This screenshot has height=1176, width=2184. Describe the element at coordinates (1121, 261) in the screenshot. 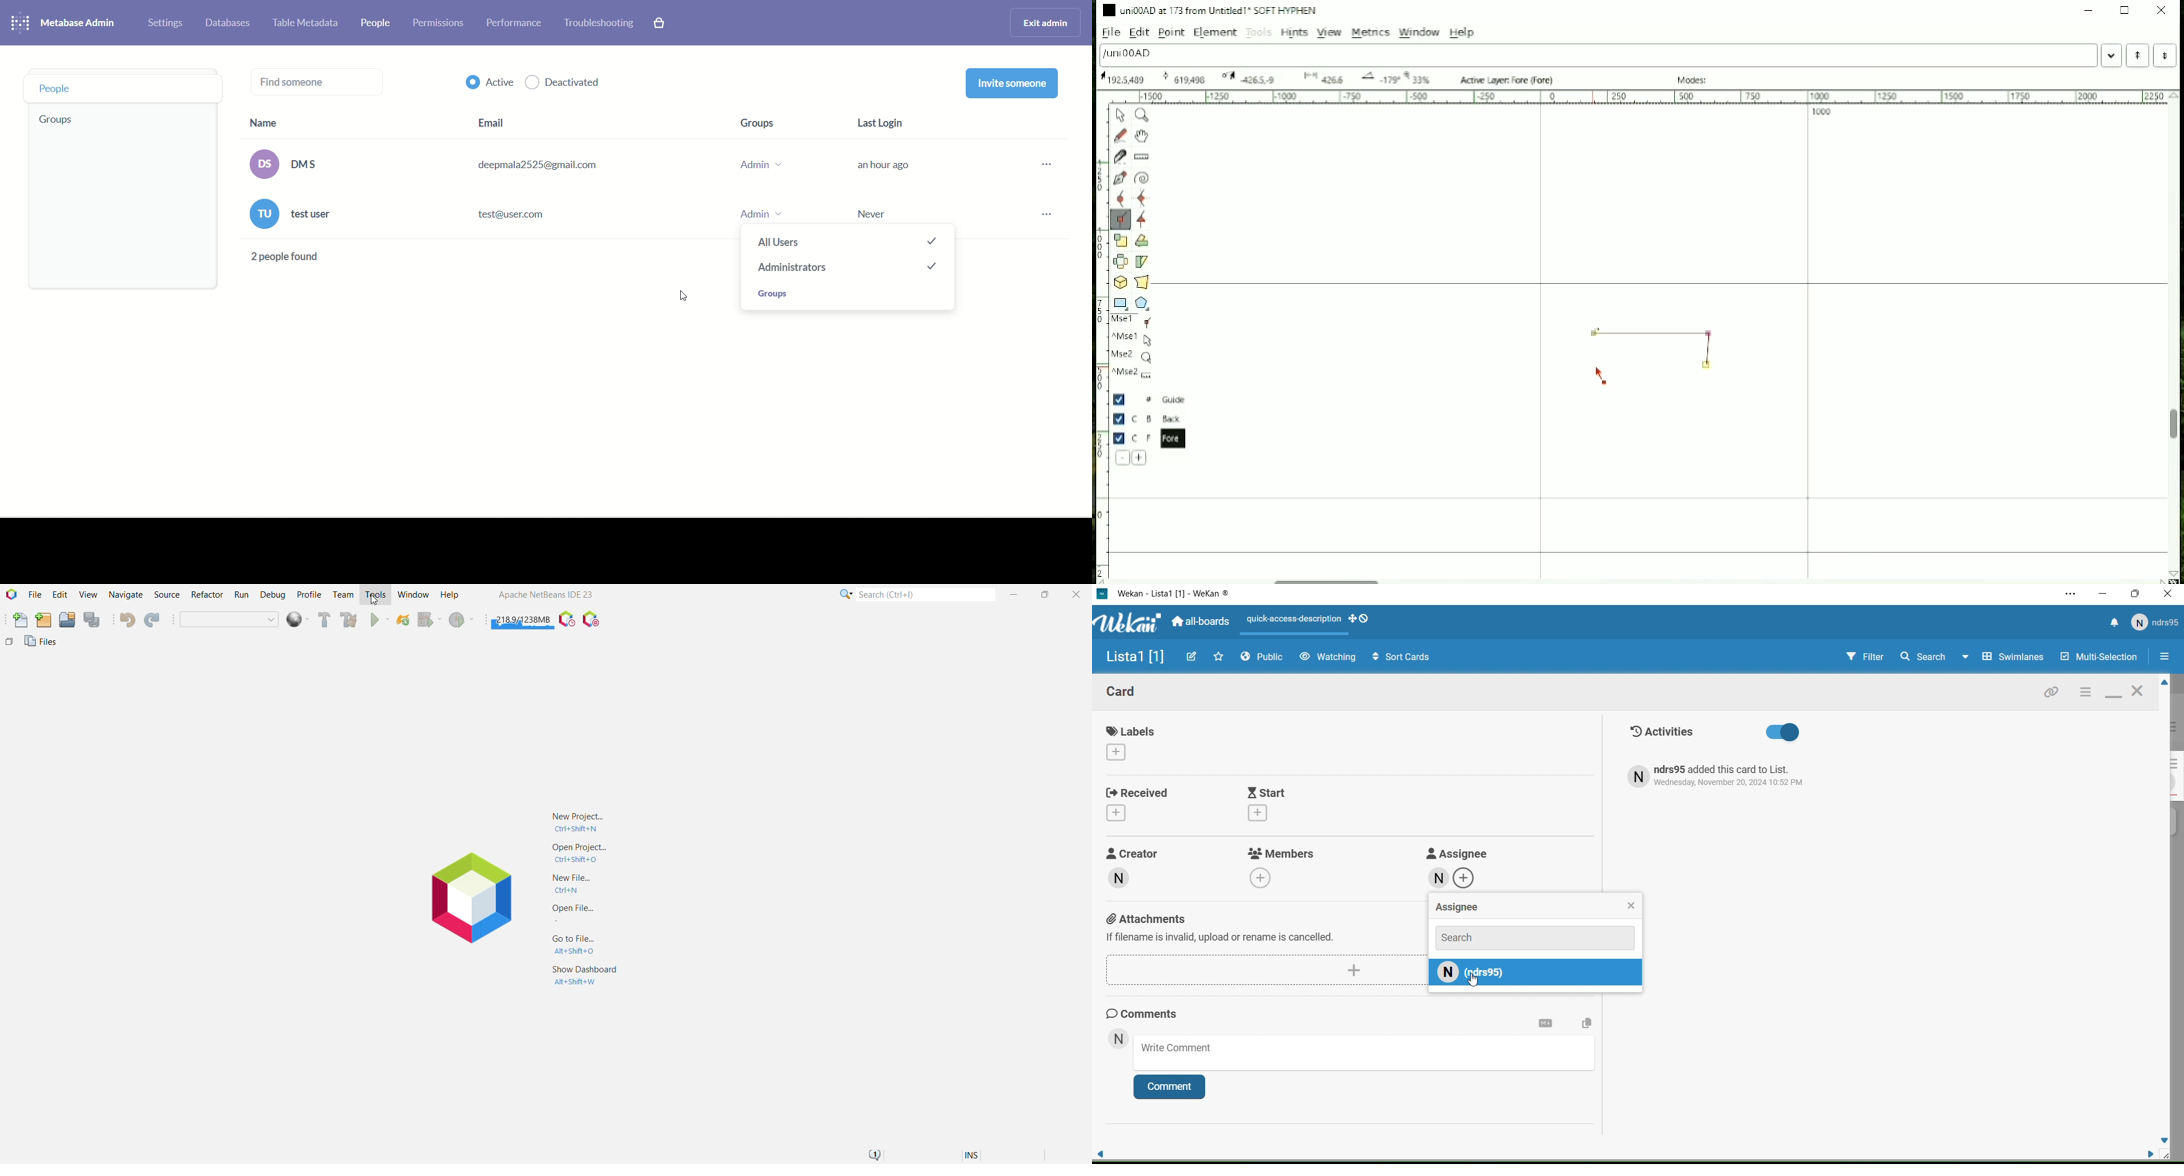

I see `Flip the selection` at that location.